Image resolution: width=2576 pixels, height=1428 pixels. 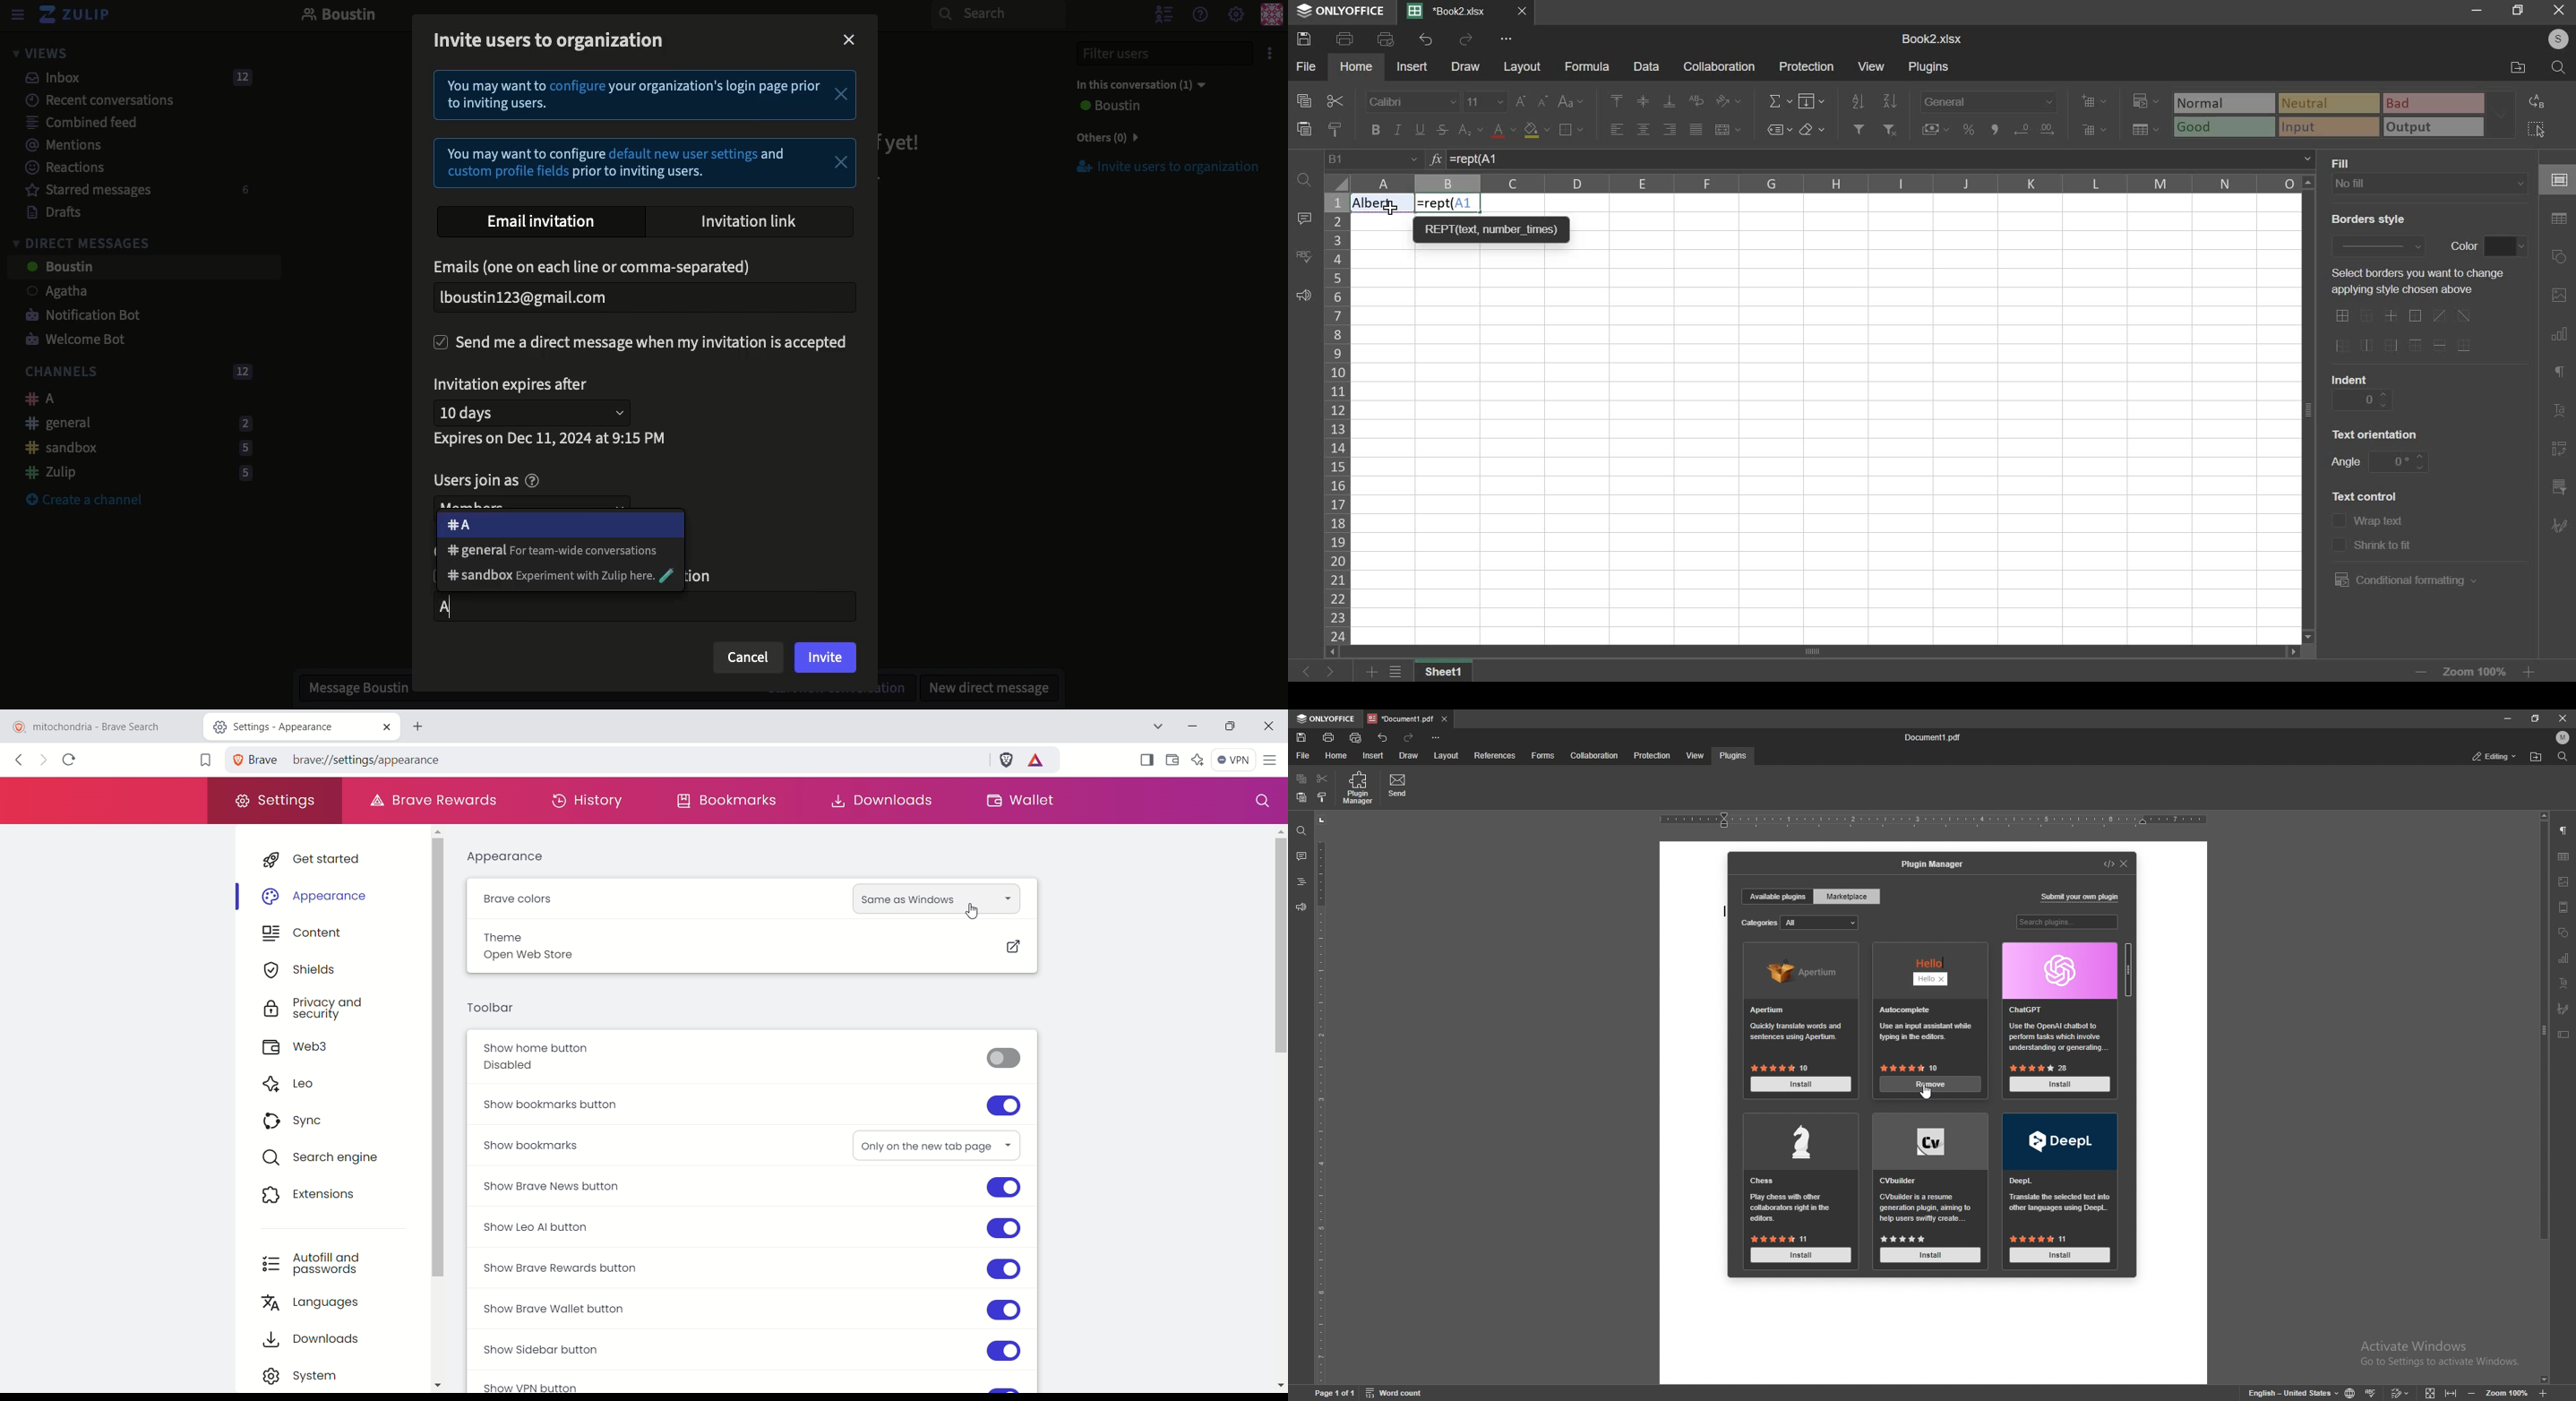 I want to click on User 1, so click(x=47, y=293).